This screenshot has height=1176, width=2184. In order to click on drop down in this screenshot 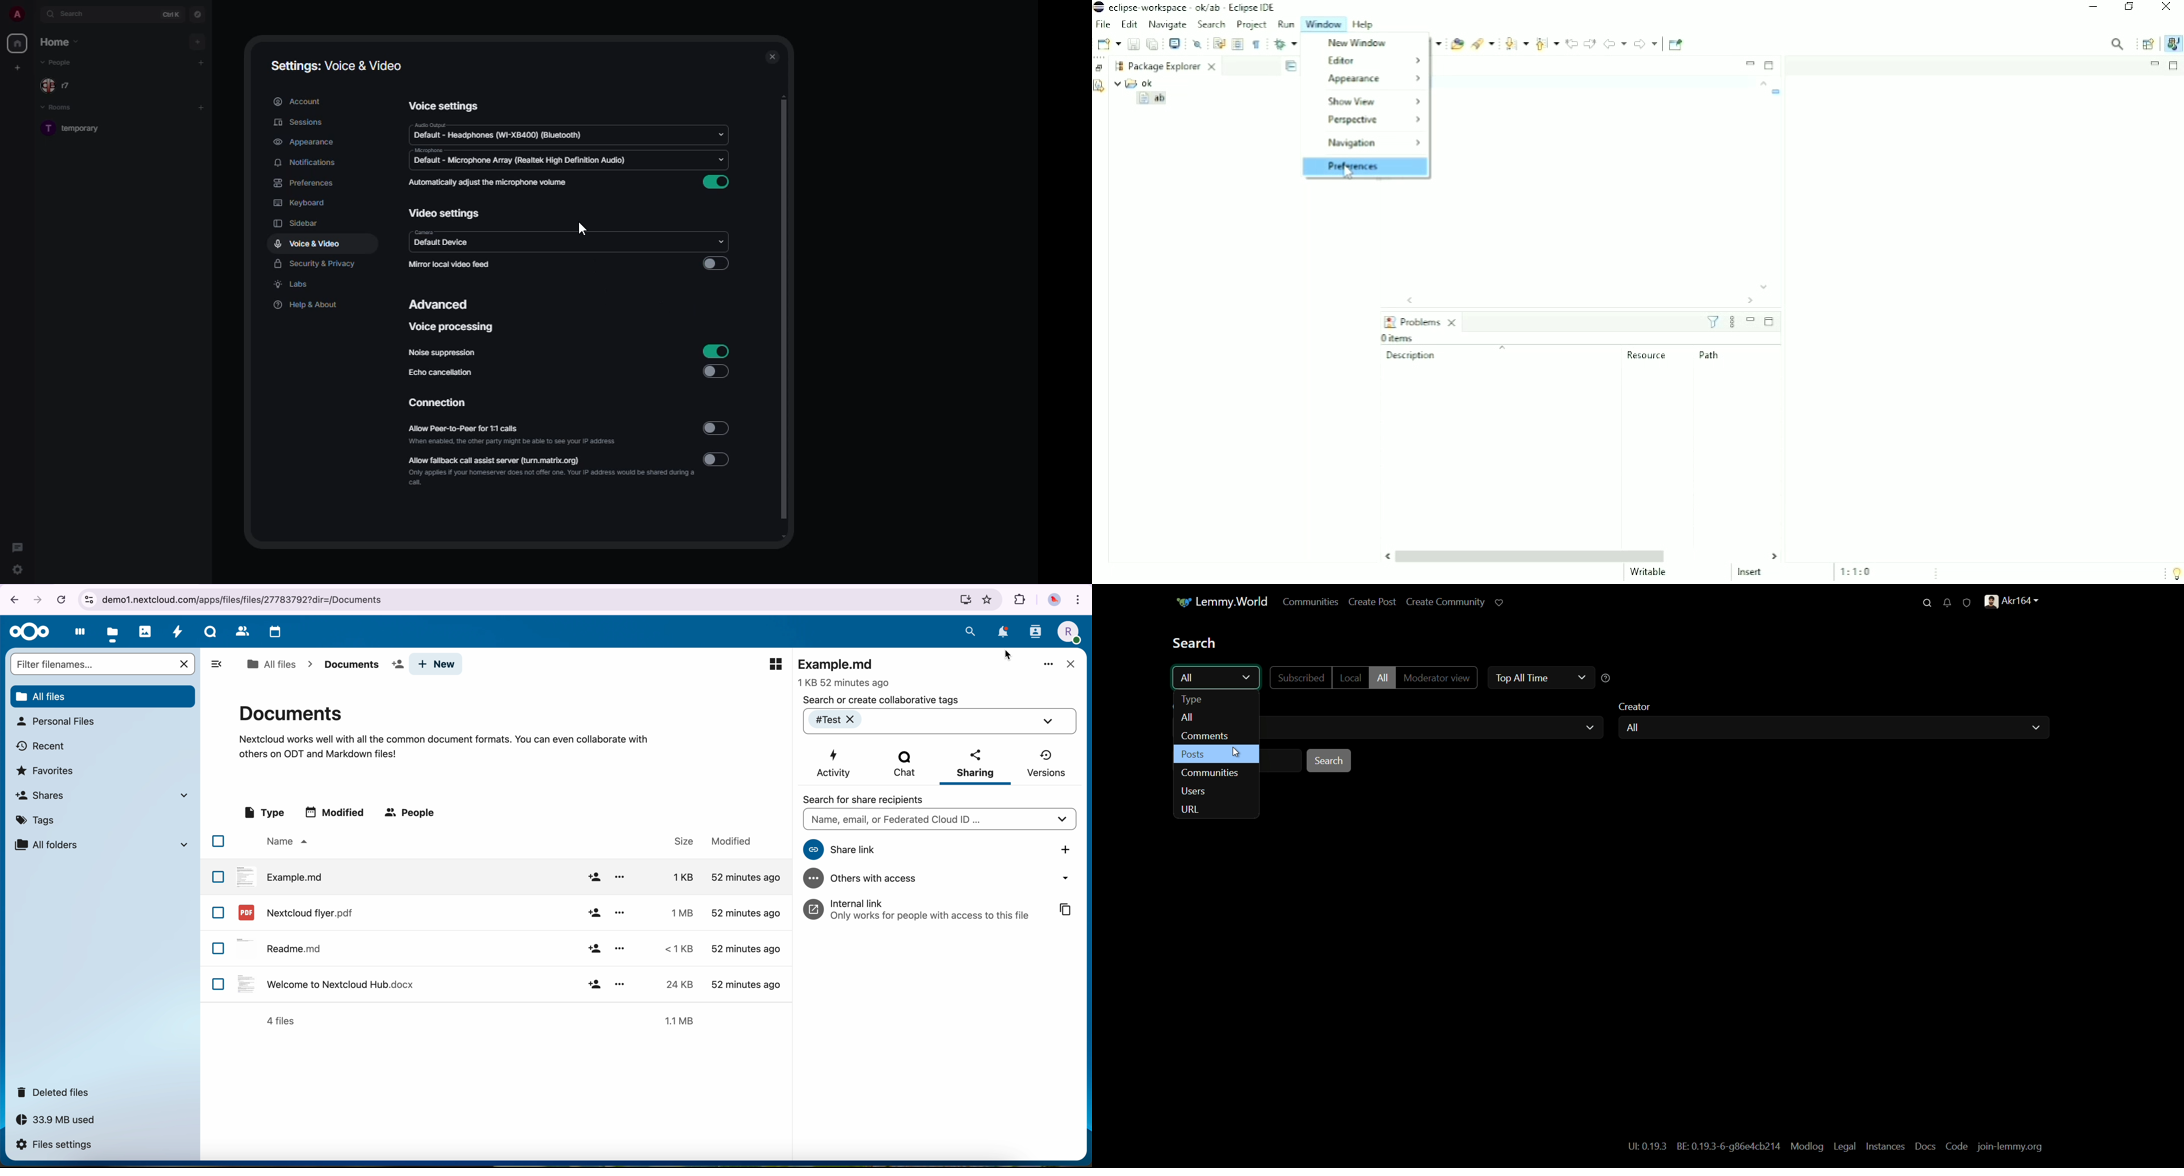, I will do `click(722, 160)`.